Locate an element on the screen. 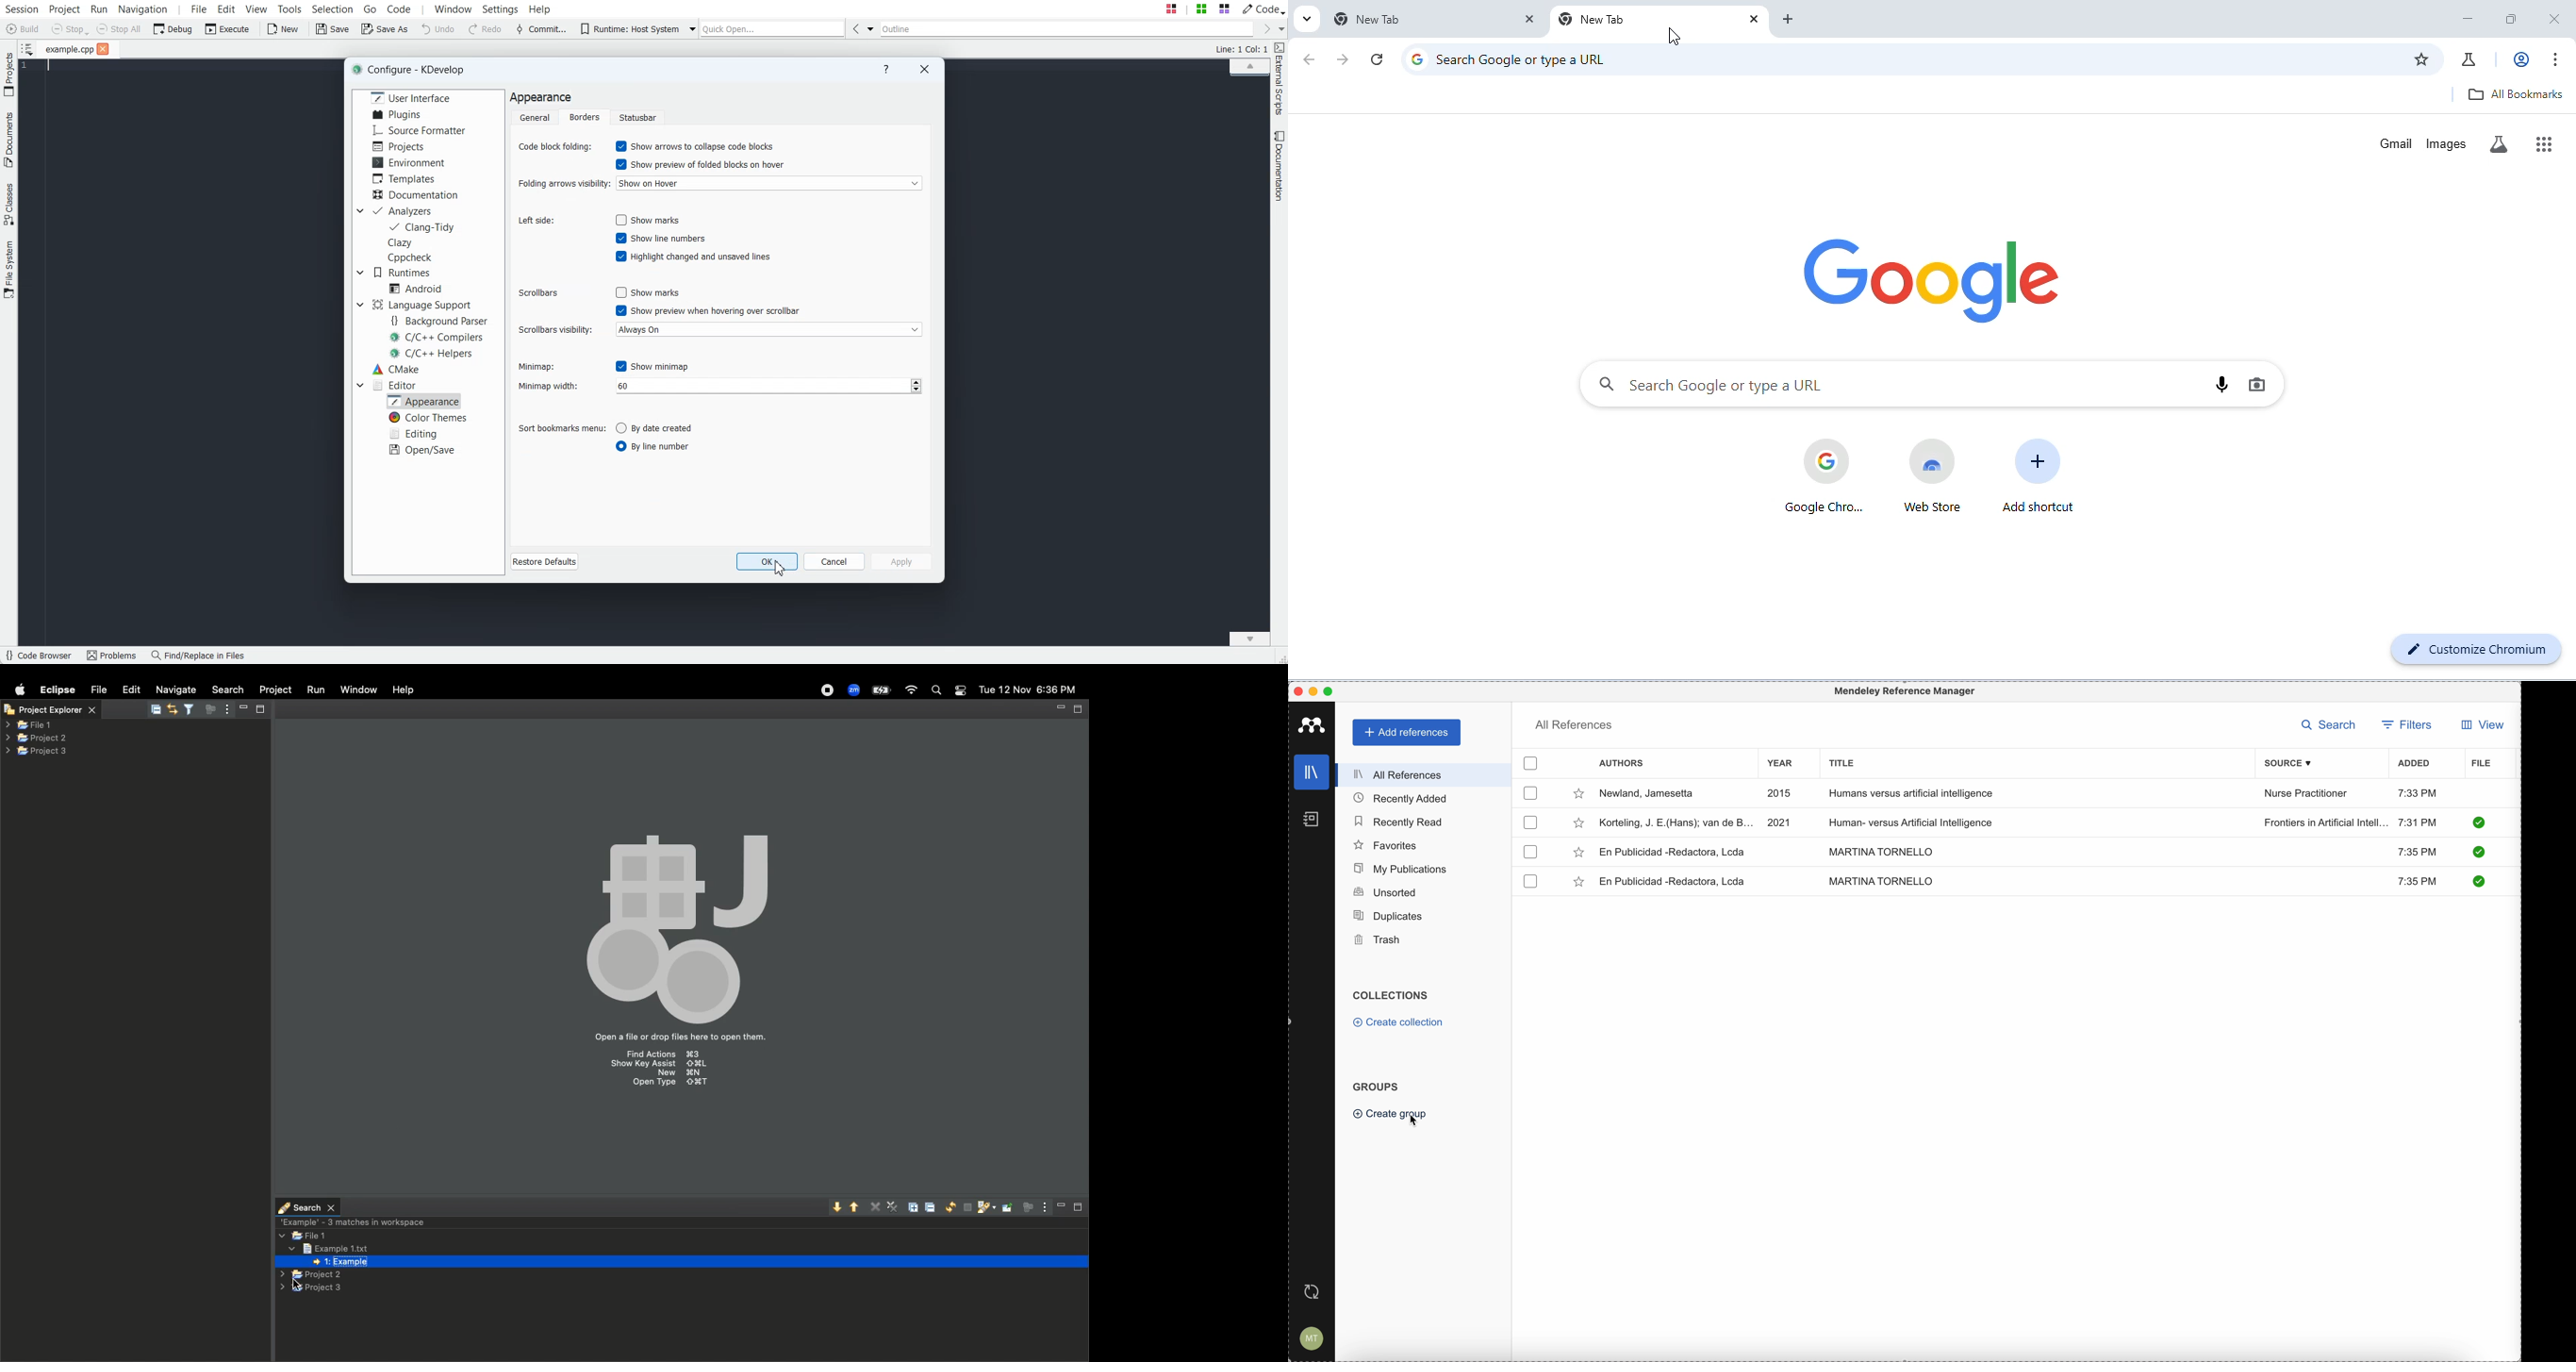 This screenshot has height=1372, width=2576. Google logo is located at coordinates (1416, 59).